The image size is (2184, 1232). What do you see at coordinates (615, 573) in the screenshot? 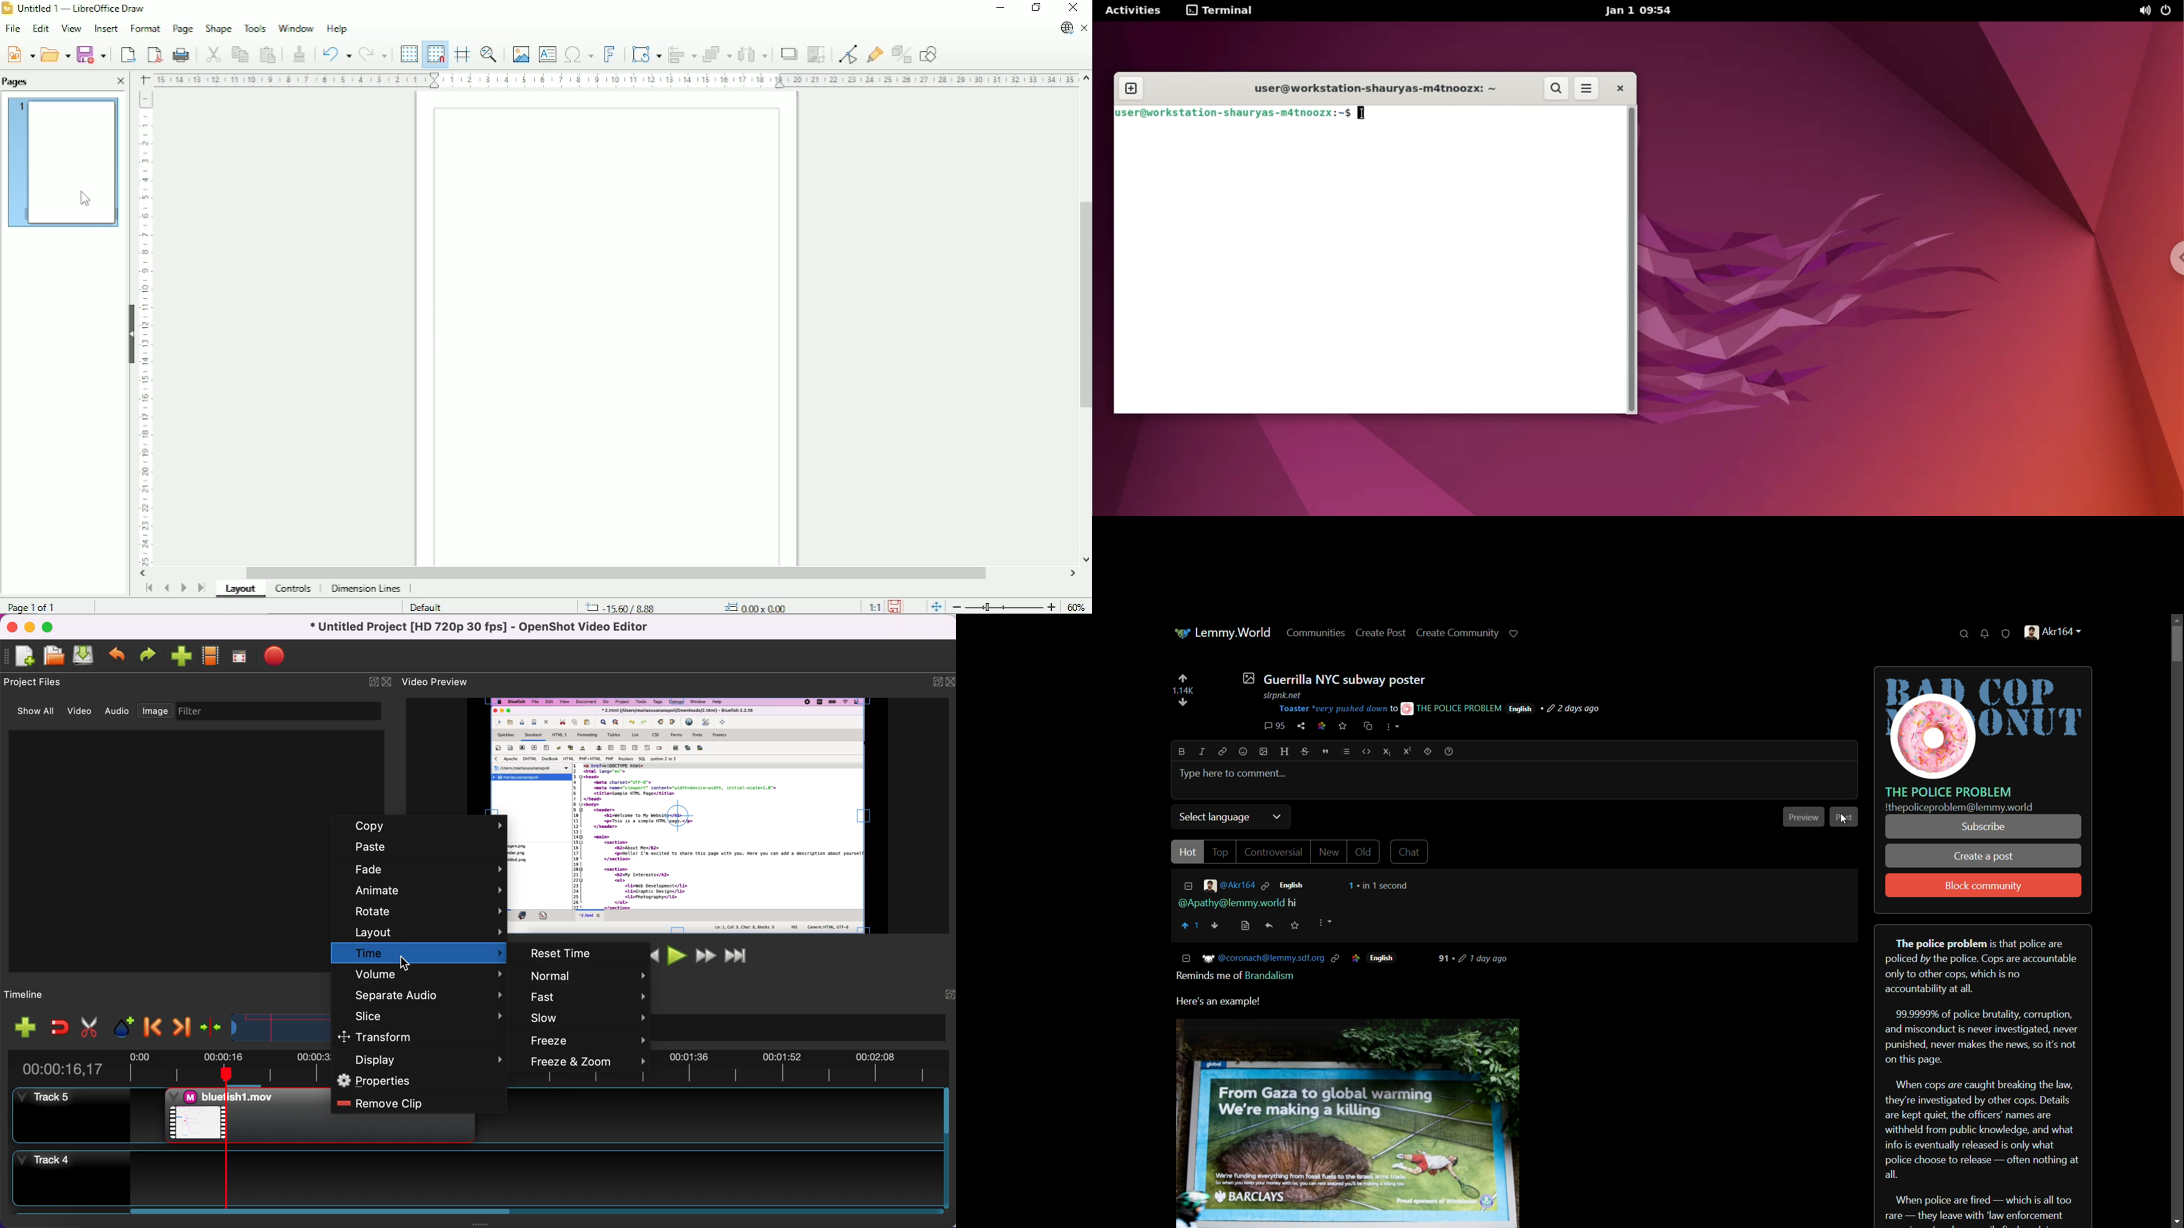
I see `Horizontal scrollbar` at bounding box center [615, 573].